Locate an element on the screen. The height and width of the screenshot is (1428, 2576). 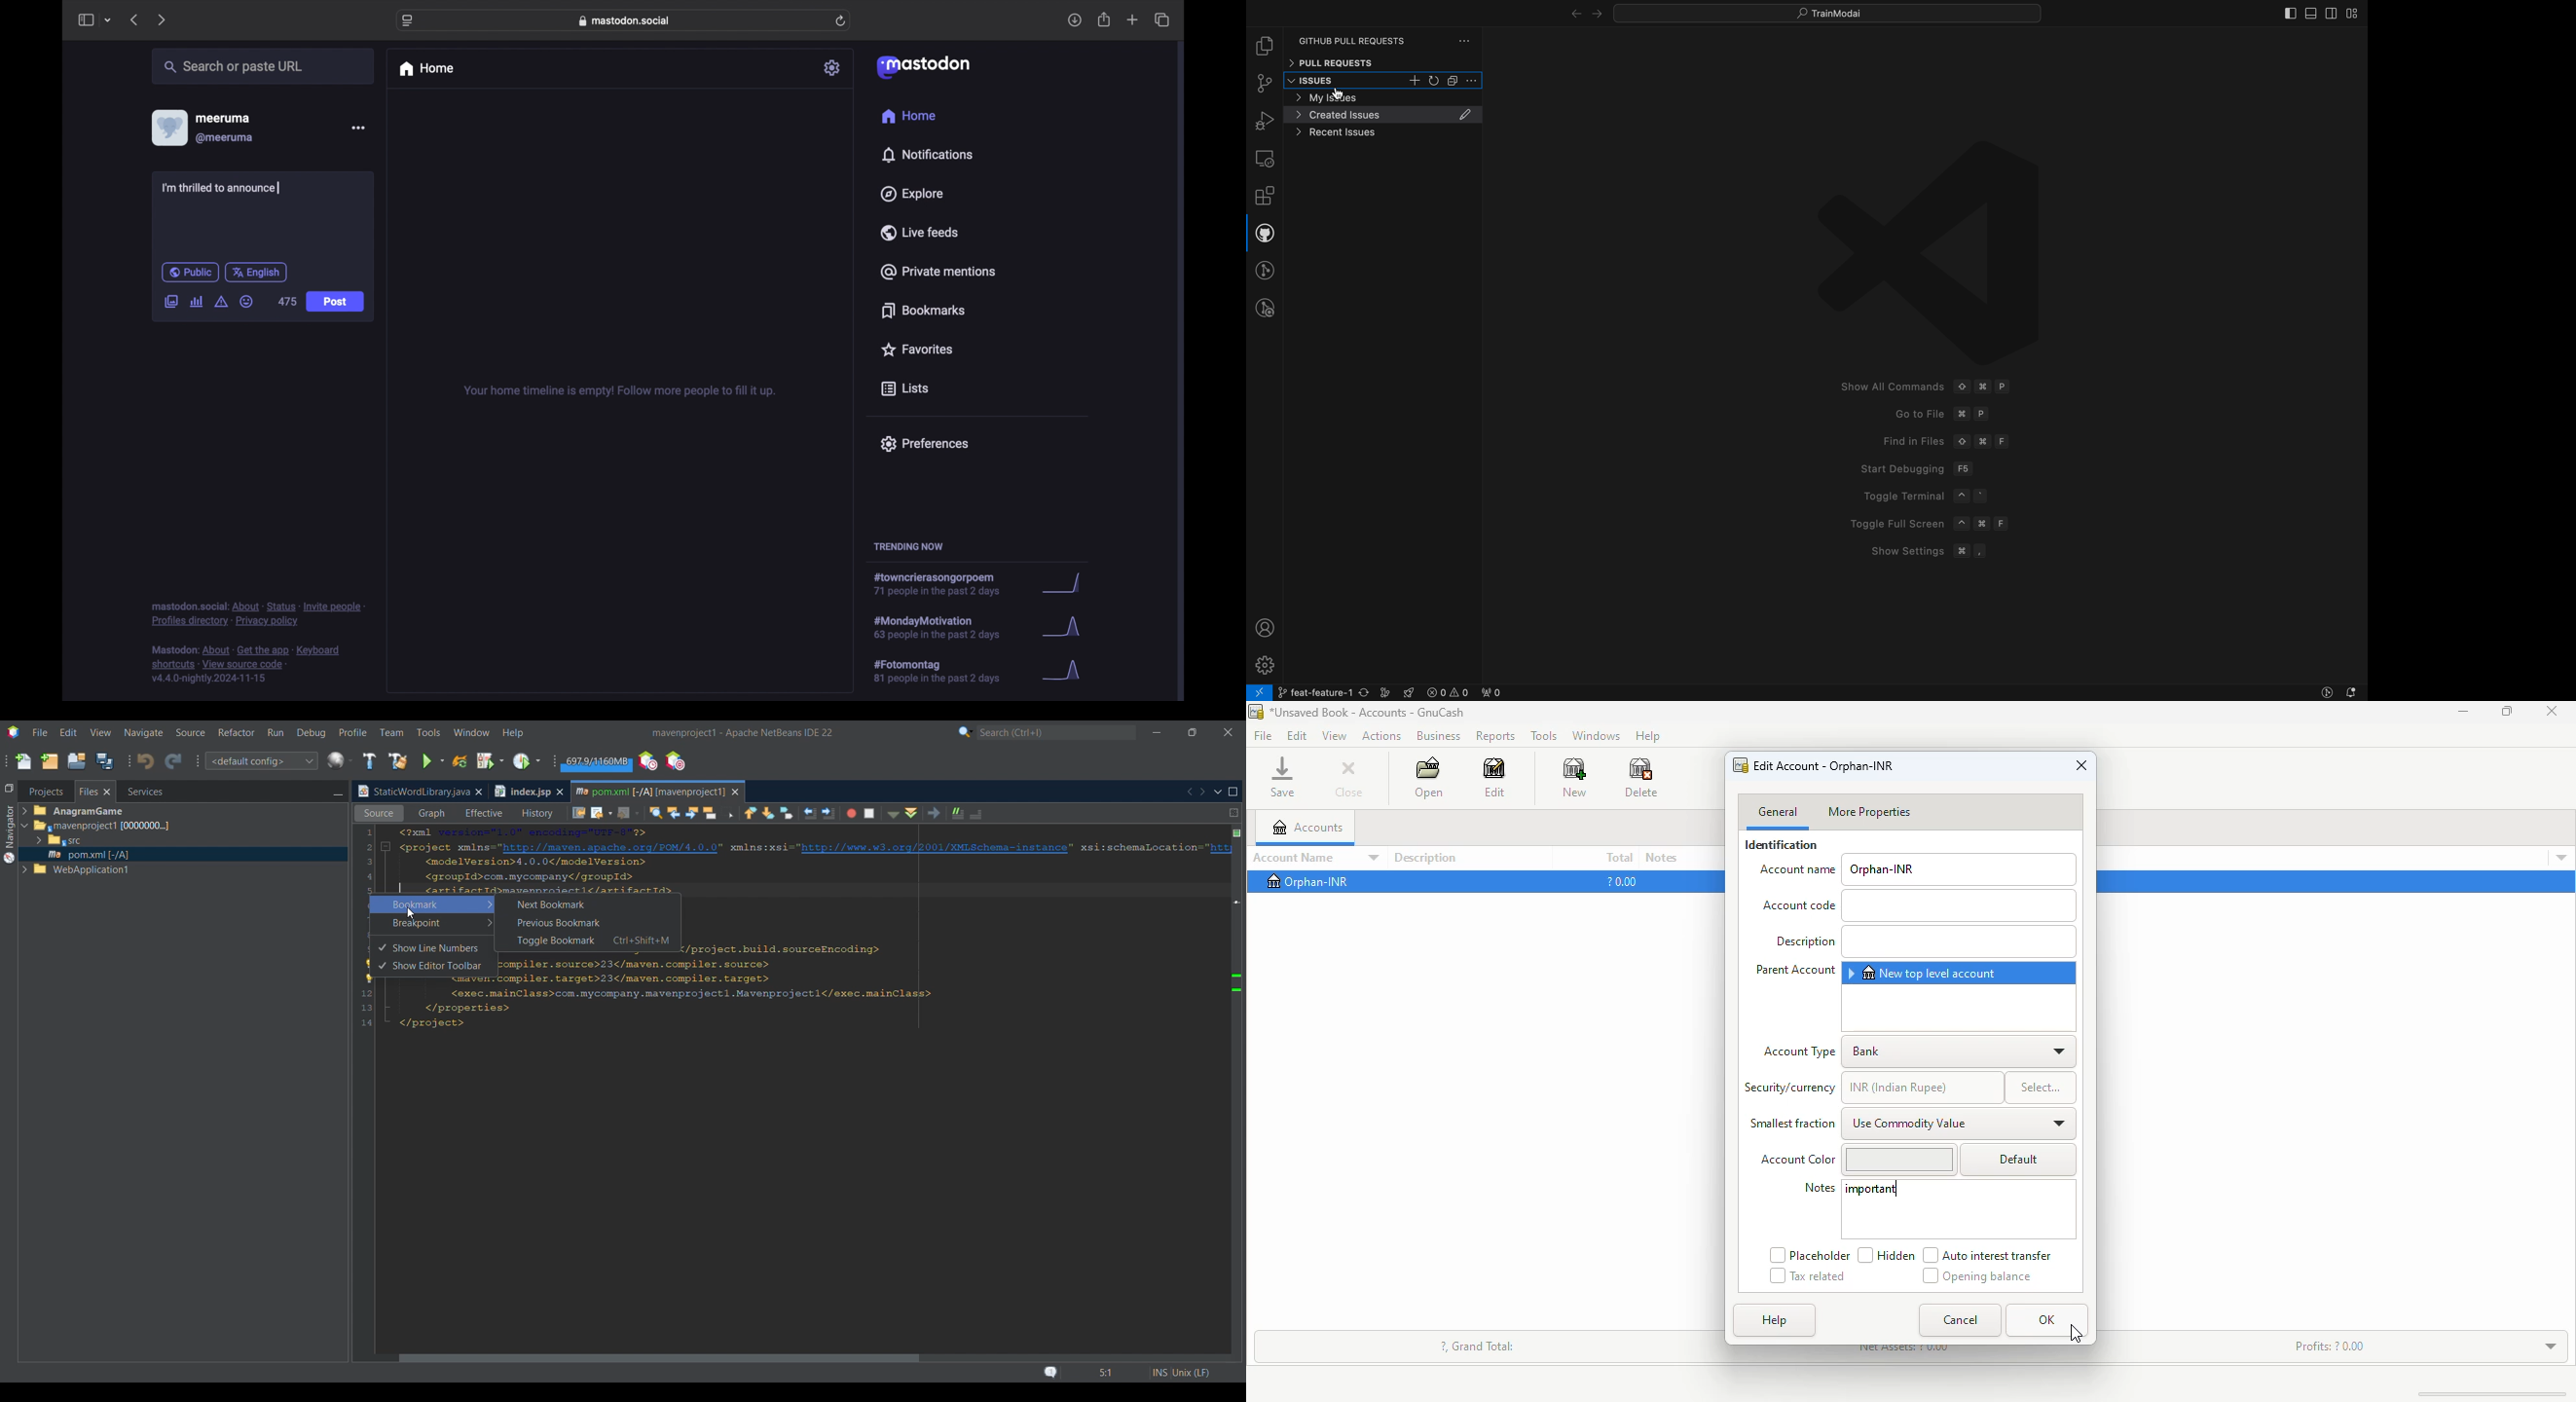
account name is located at coordinates (1796, 871).